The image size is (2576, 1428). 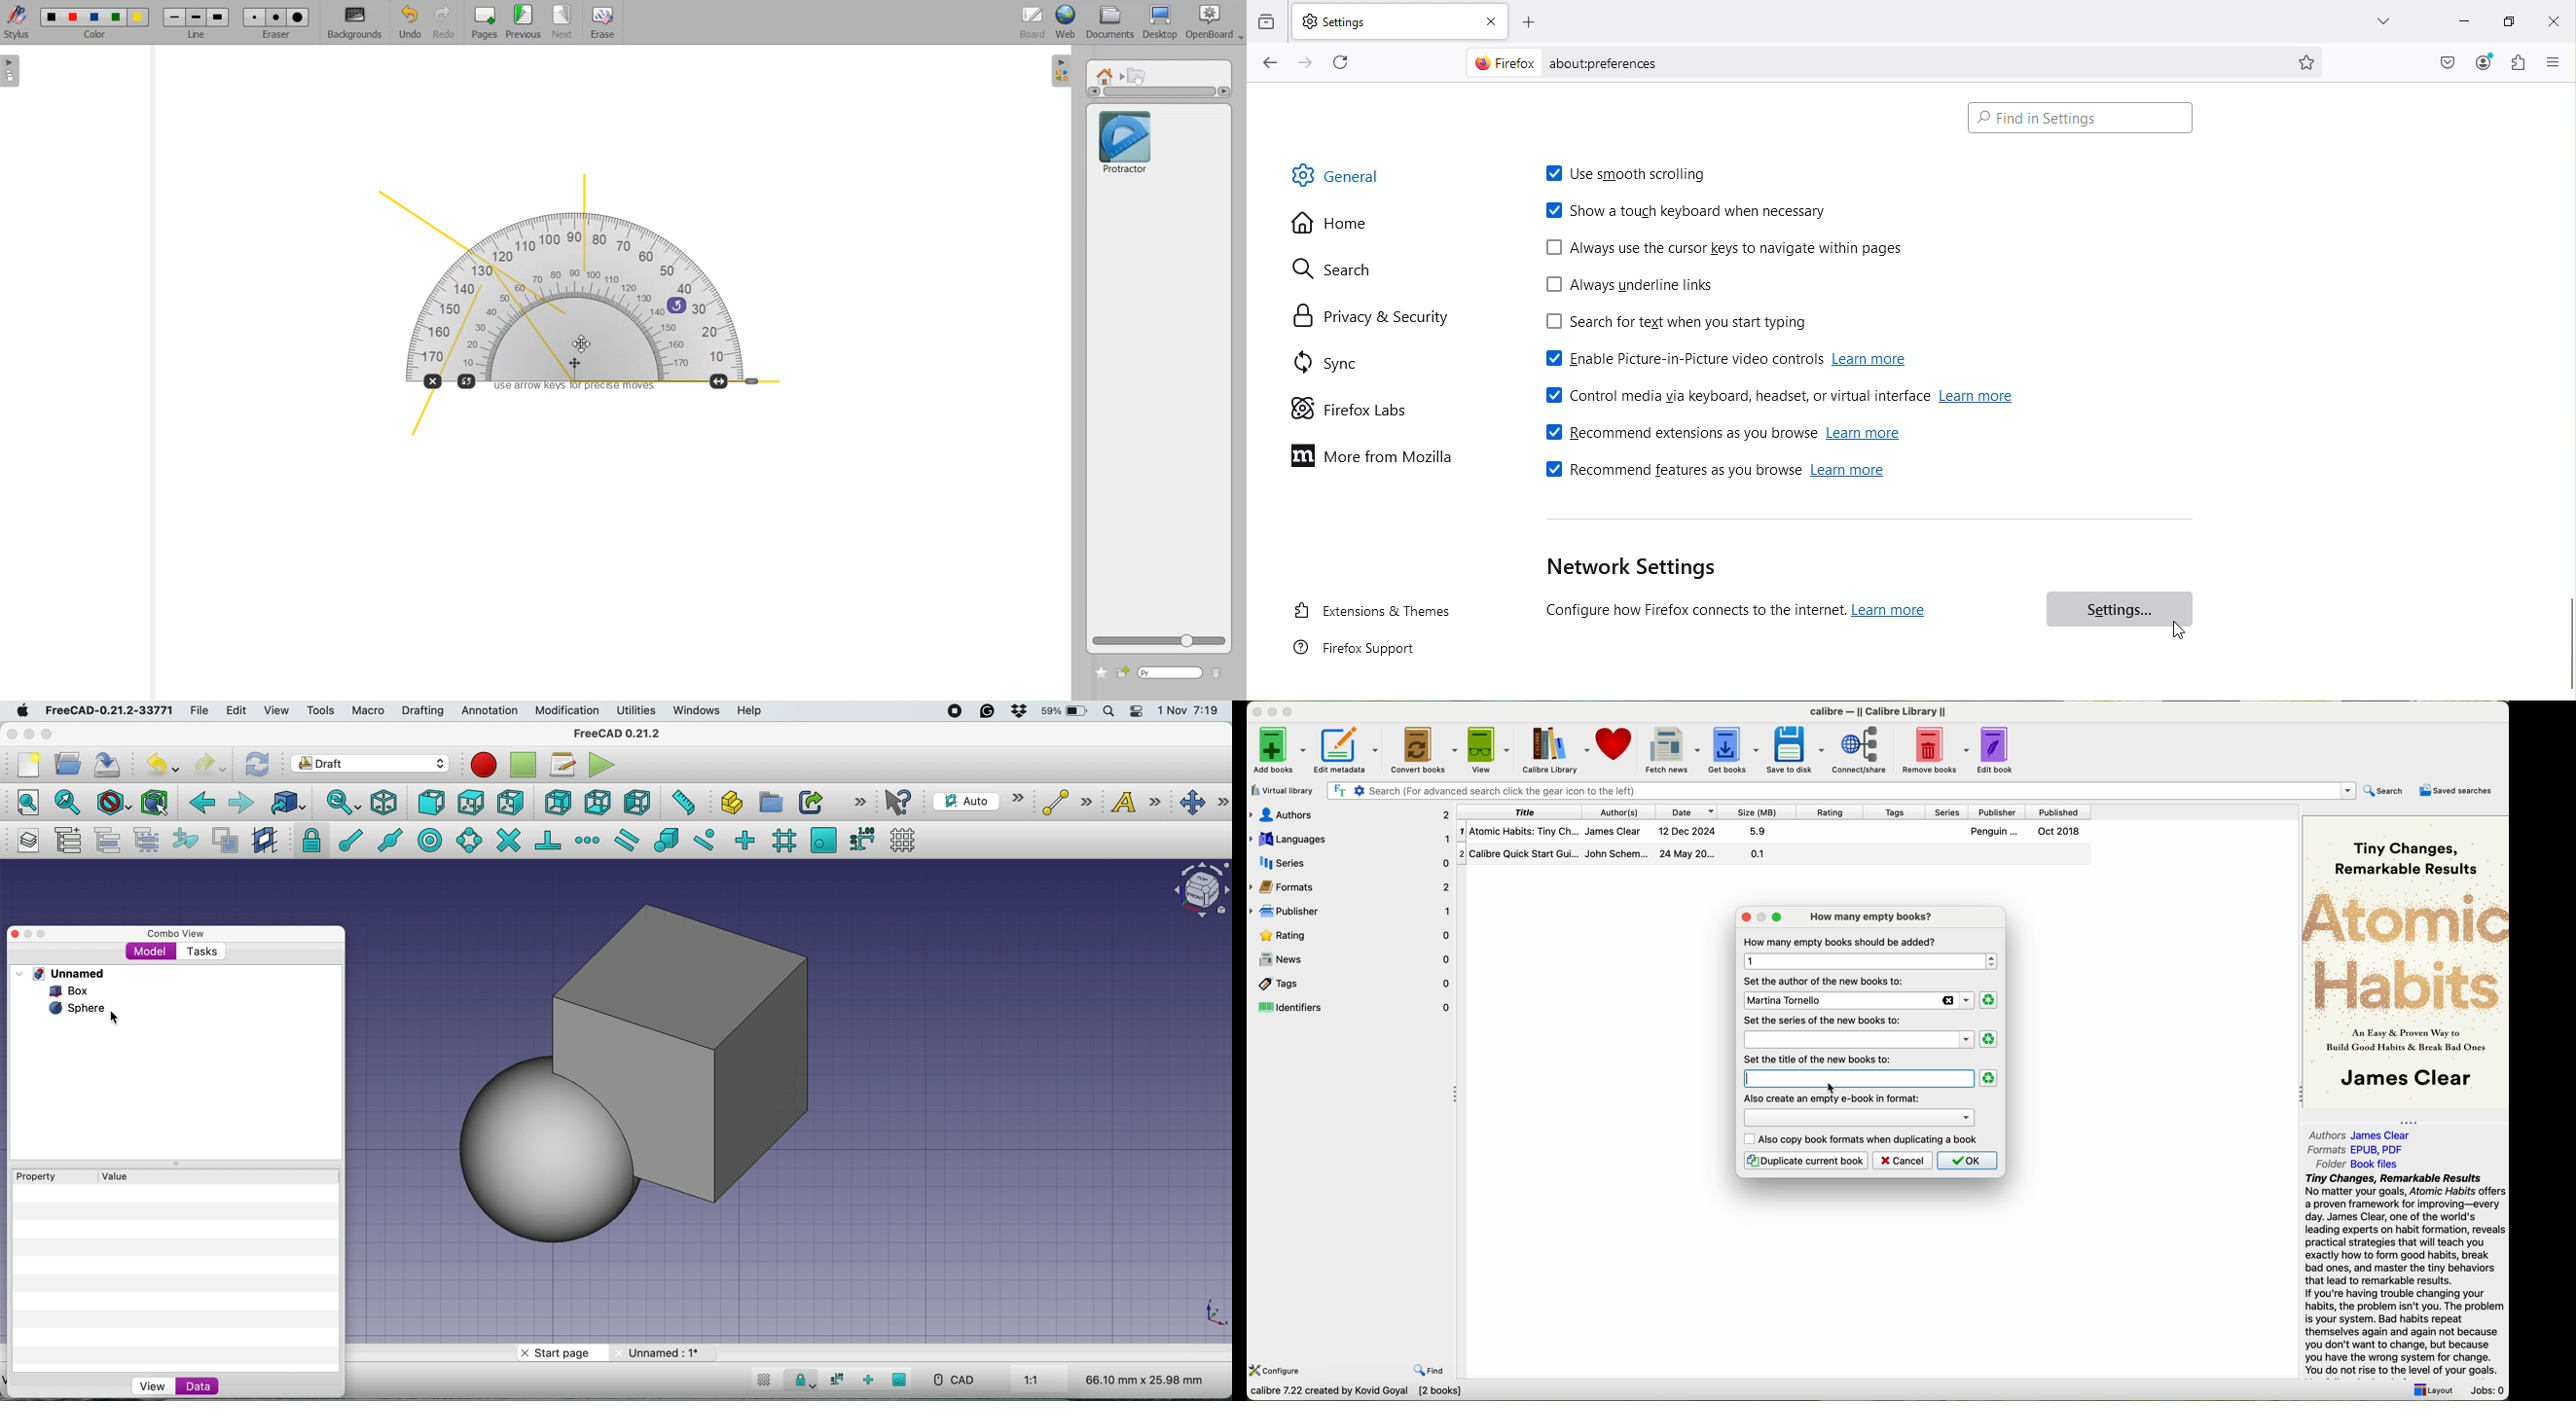 I want to click on OK button, so click(x=1966, y=1160).